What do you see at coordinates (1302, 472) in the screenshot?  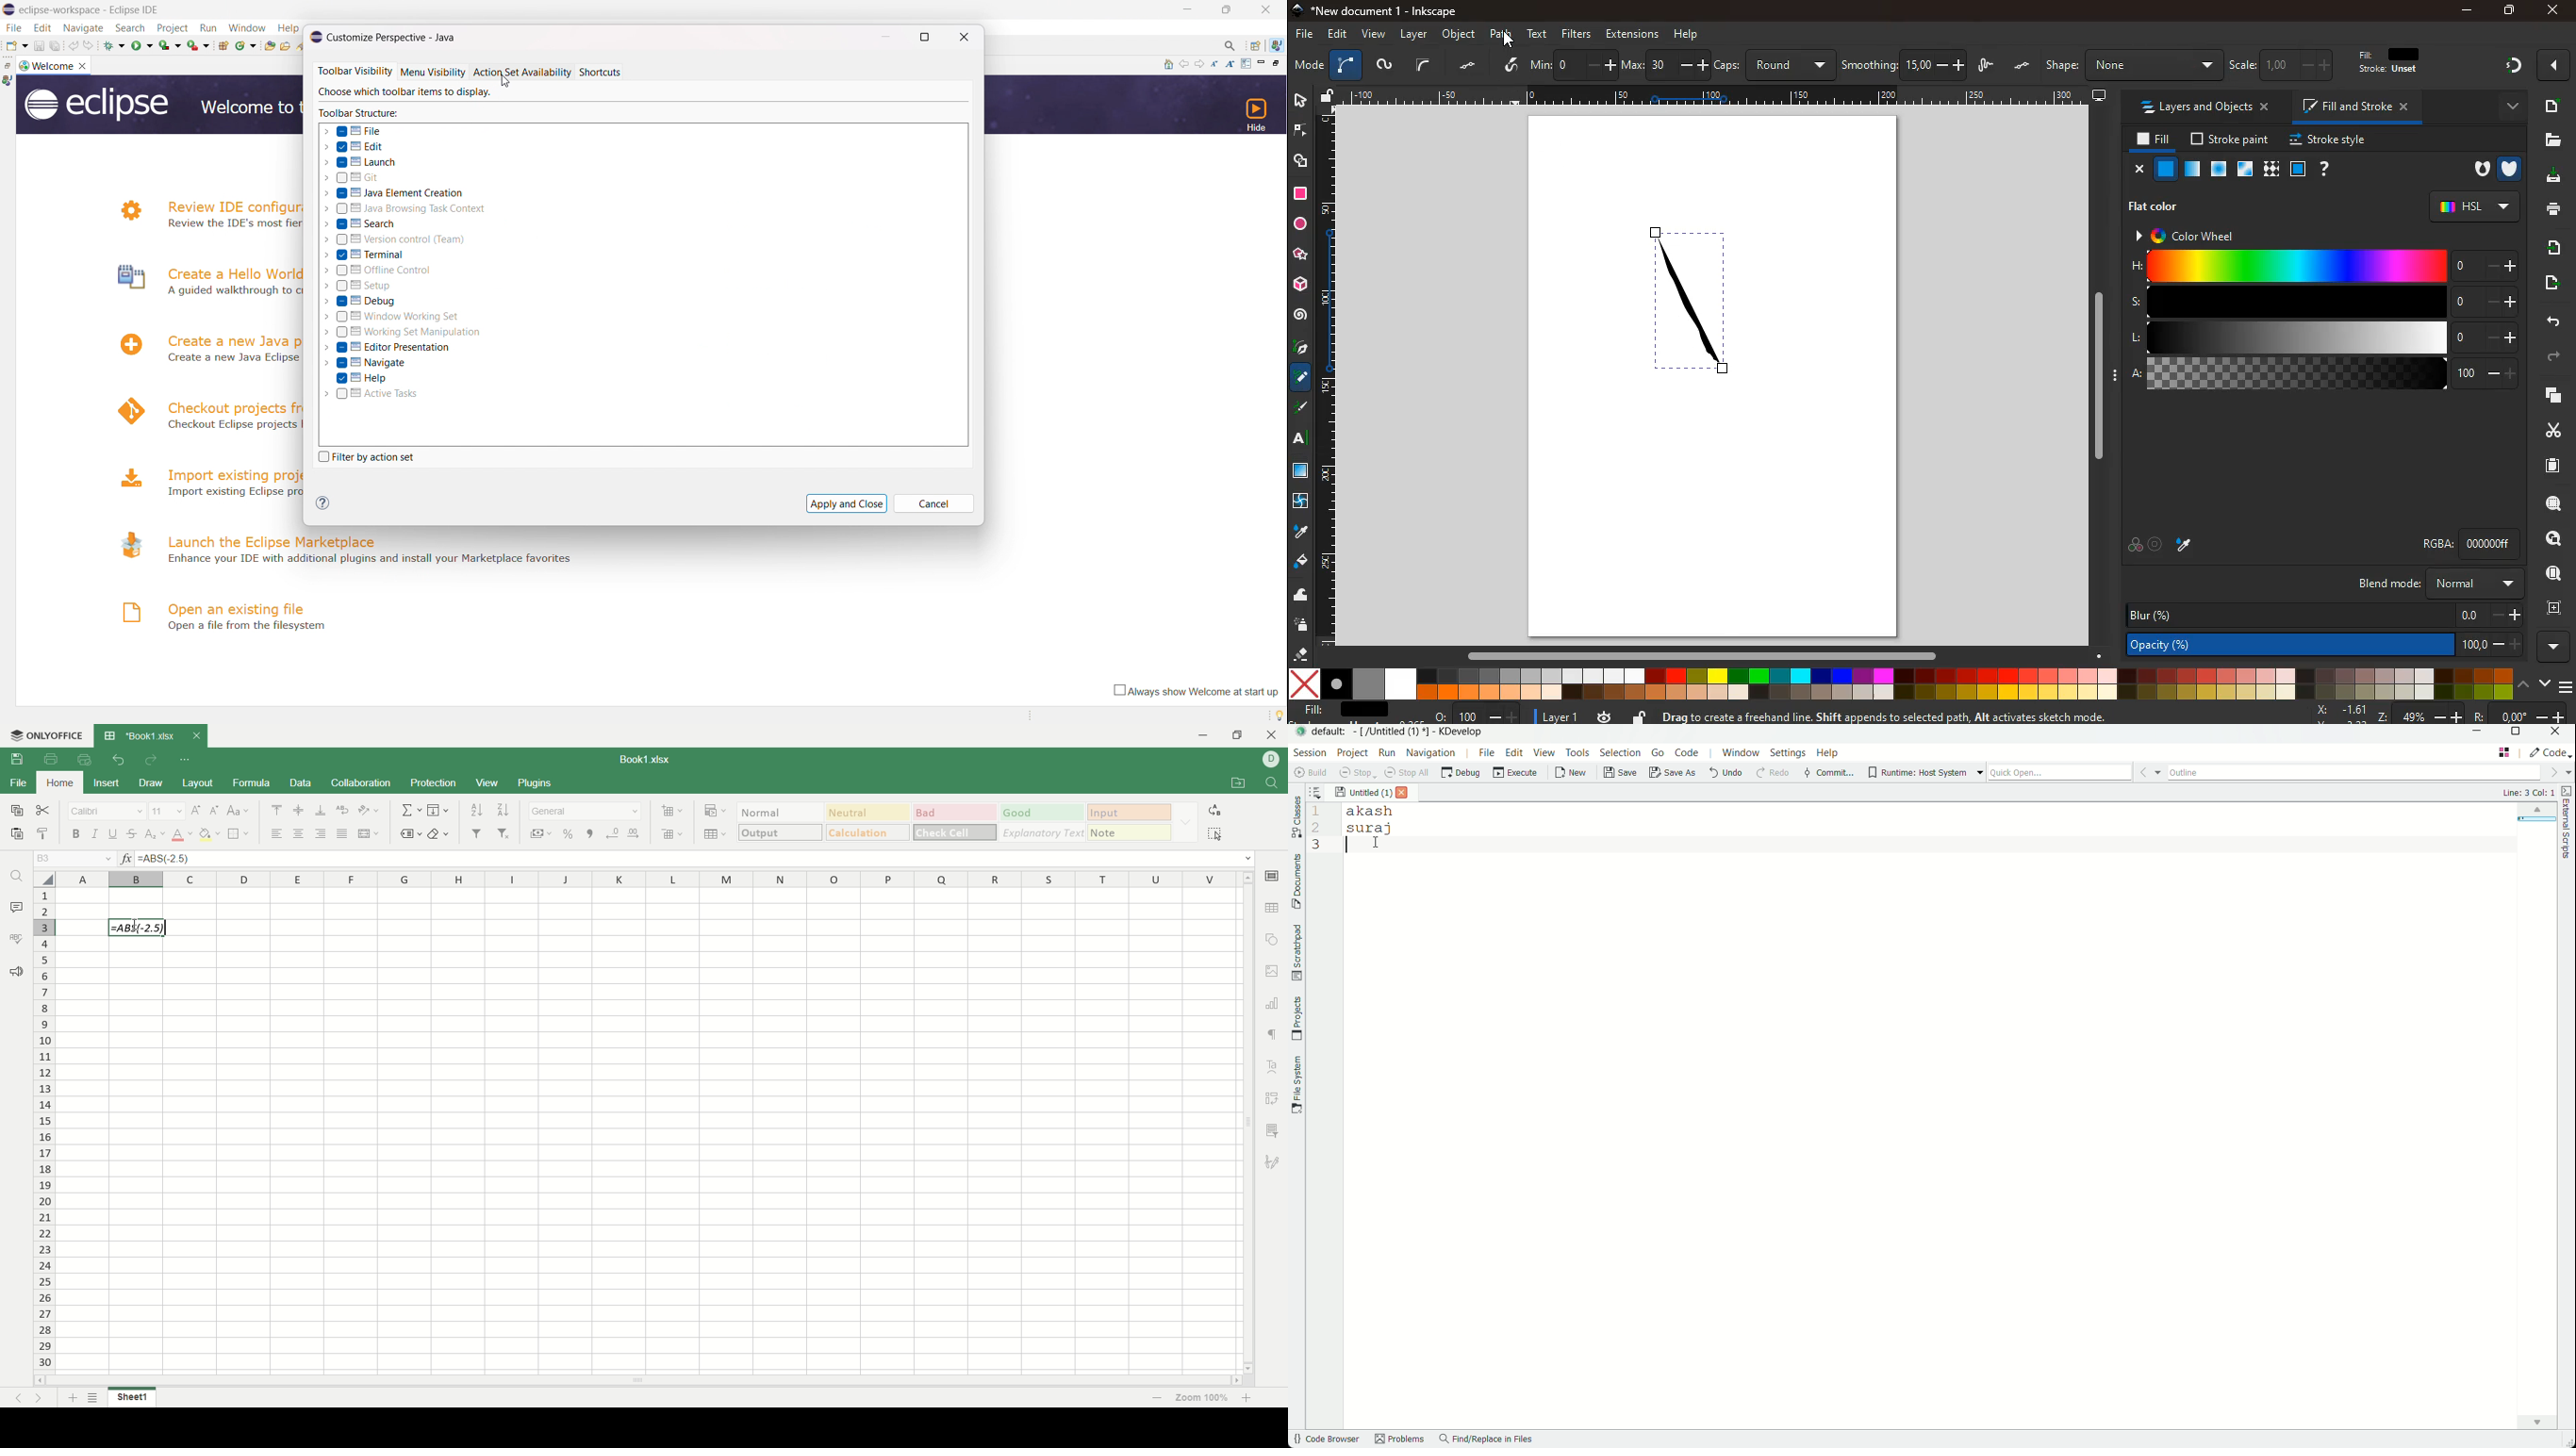 I see `imaage` at bounding box center [1302, 472].